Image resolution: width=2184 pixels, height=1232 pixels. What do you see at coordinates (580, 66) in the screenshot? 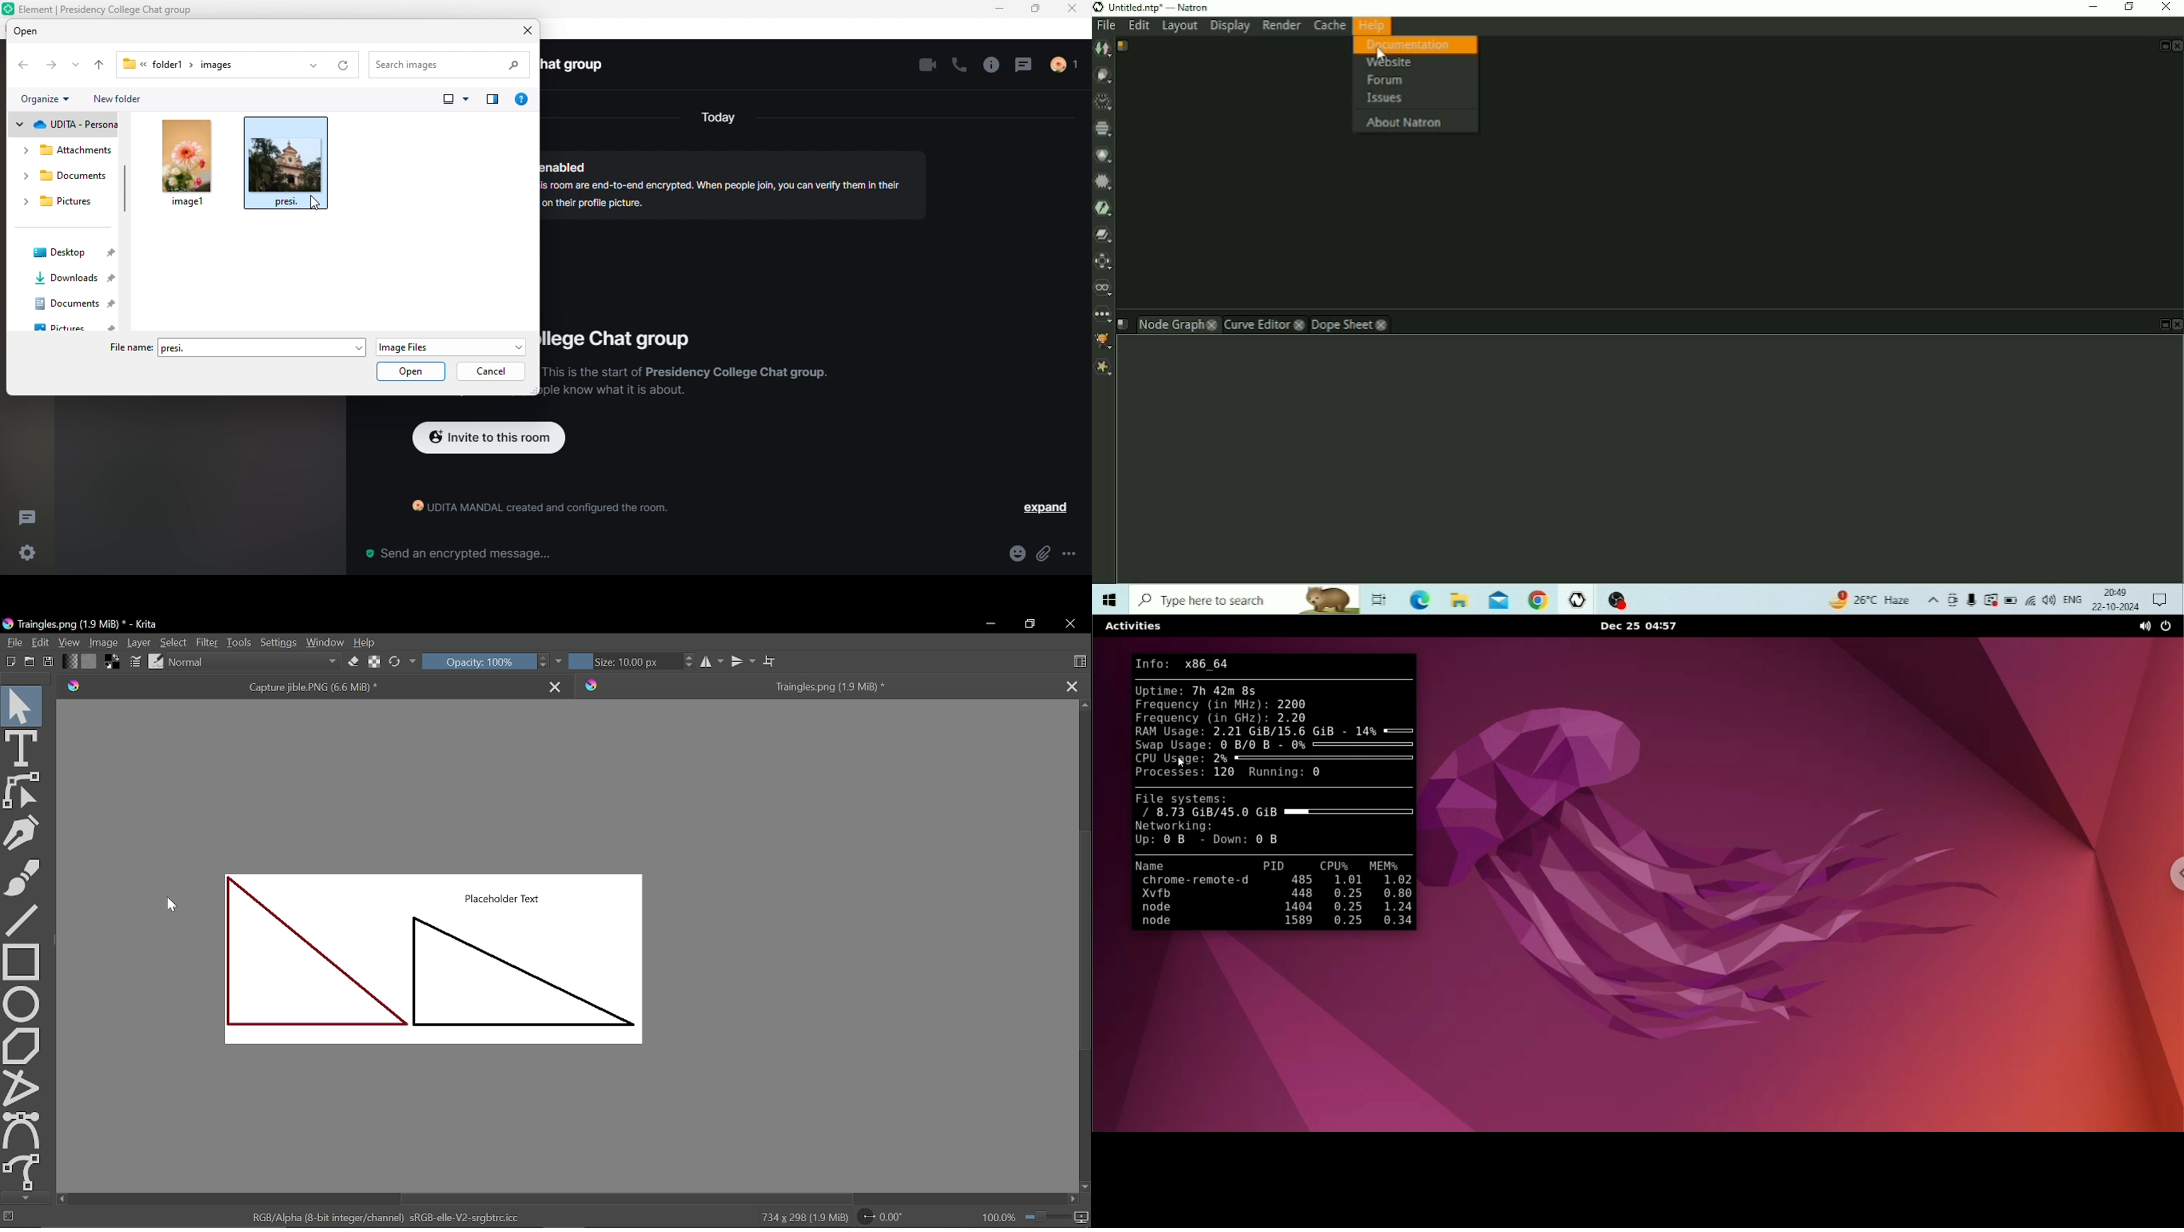
I see `hat group` at bounding box center [580, 66].